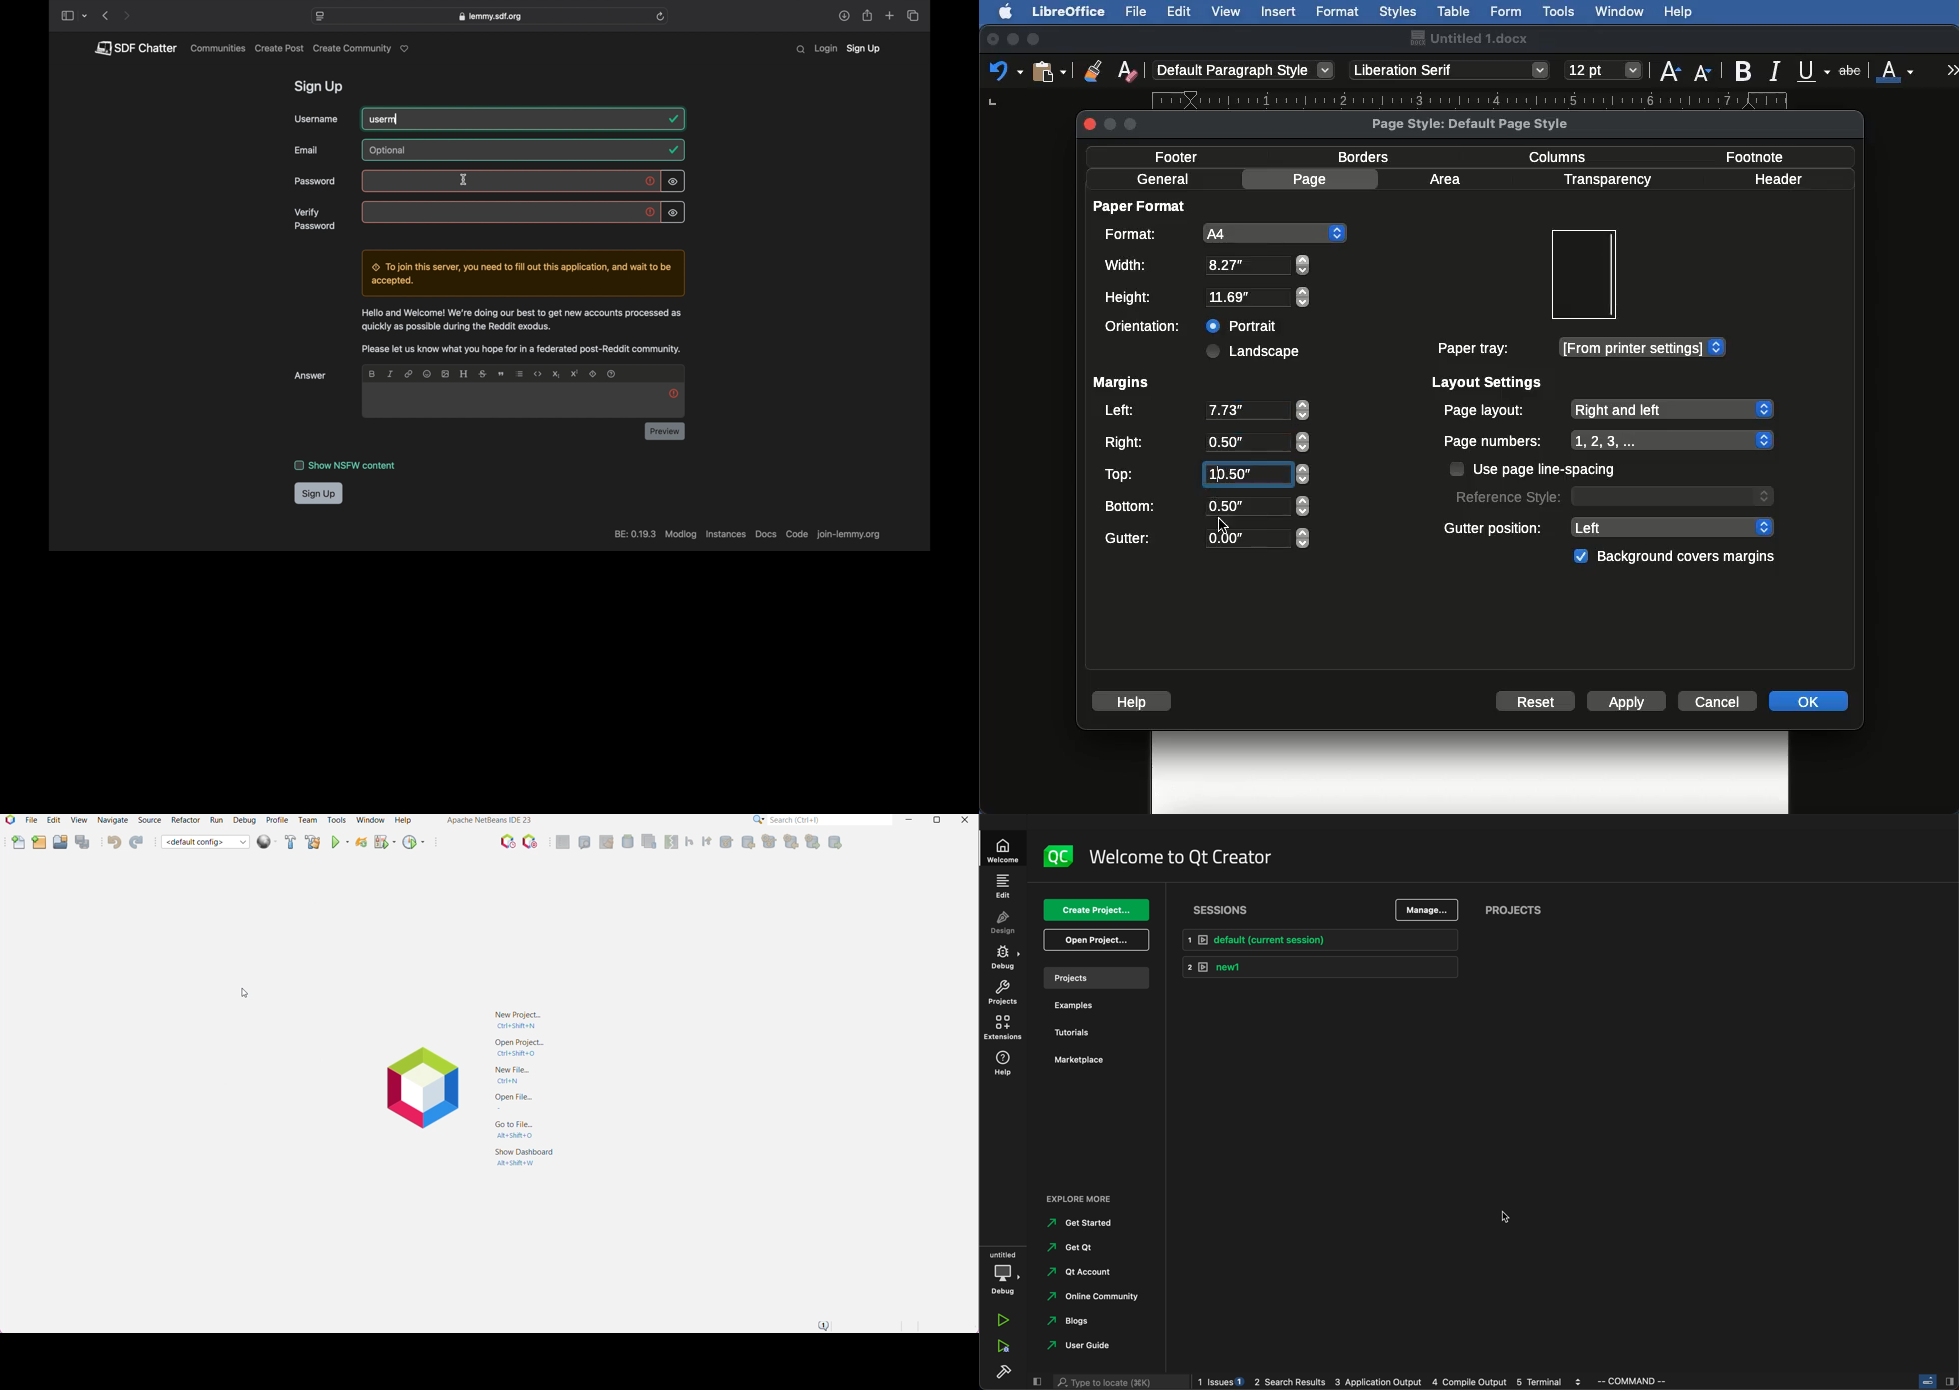 This screenshot has height=1400, width=1960. What do you see at coordinates (1339, 12) in the screenshot?
I see `Format` at bounding box center [1339, 12].